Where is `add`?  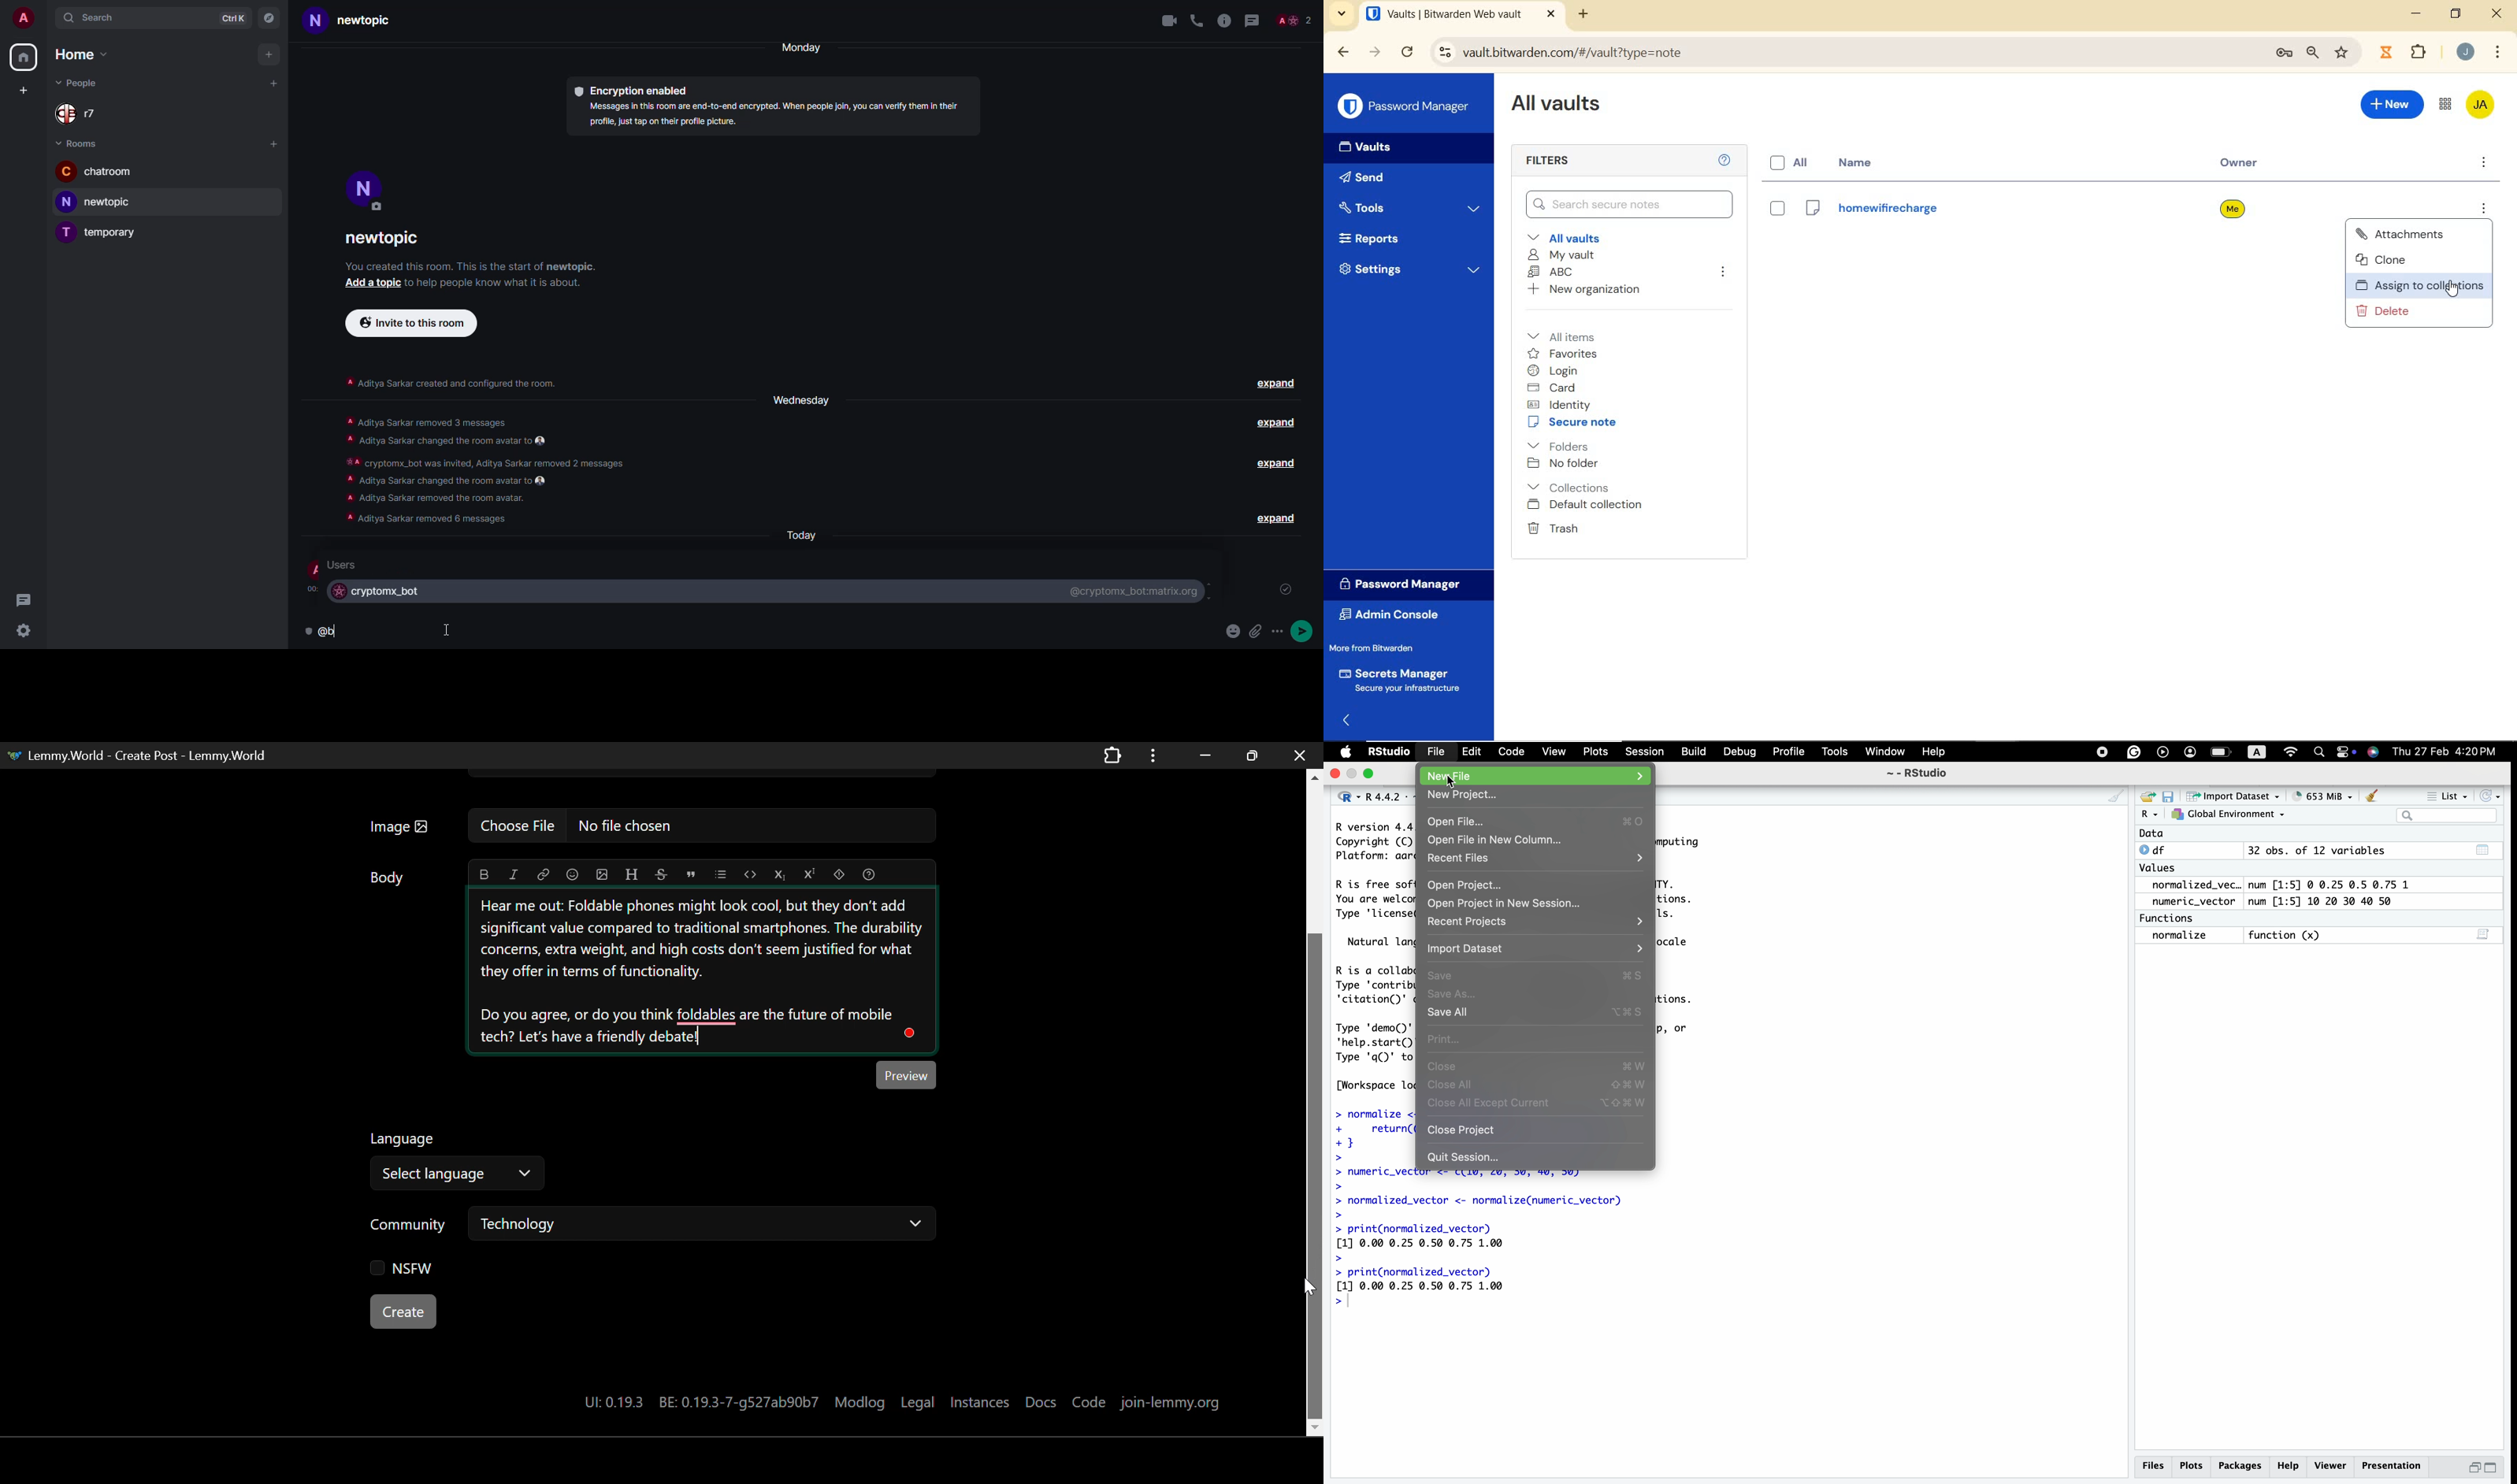
add is located at coordinates (21, 92).